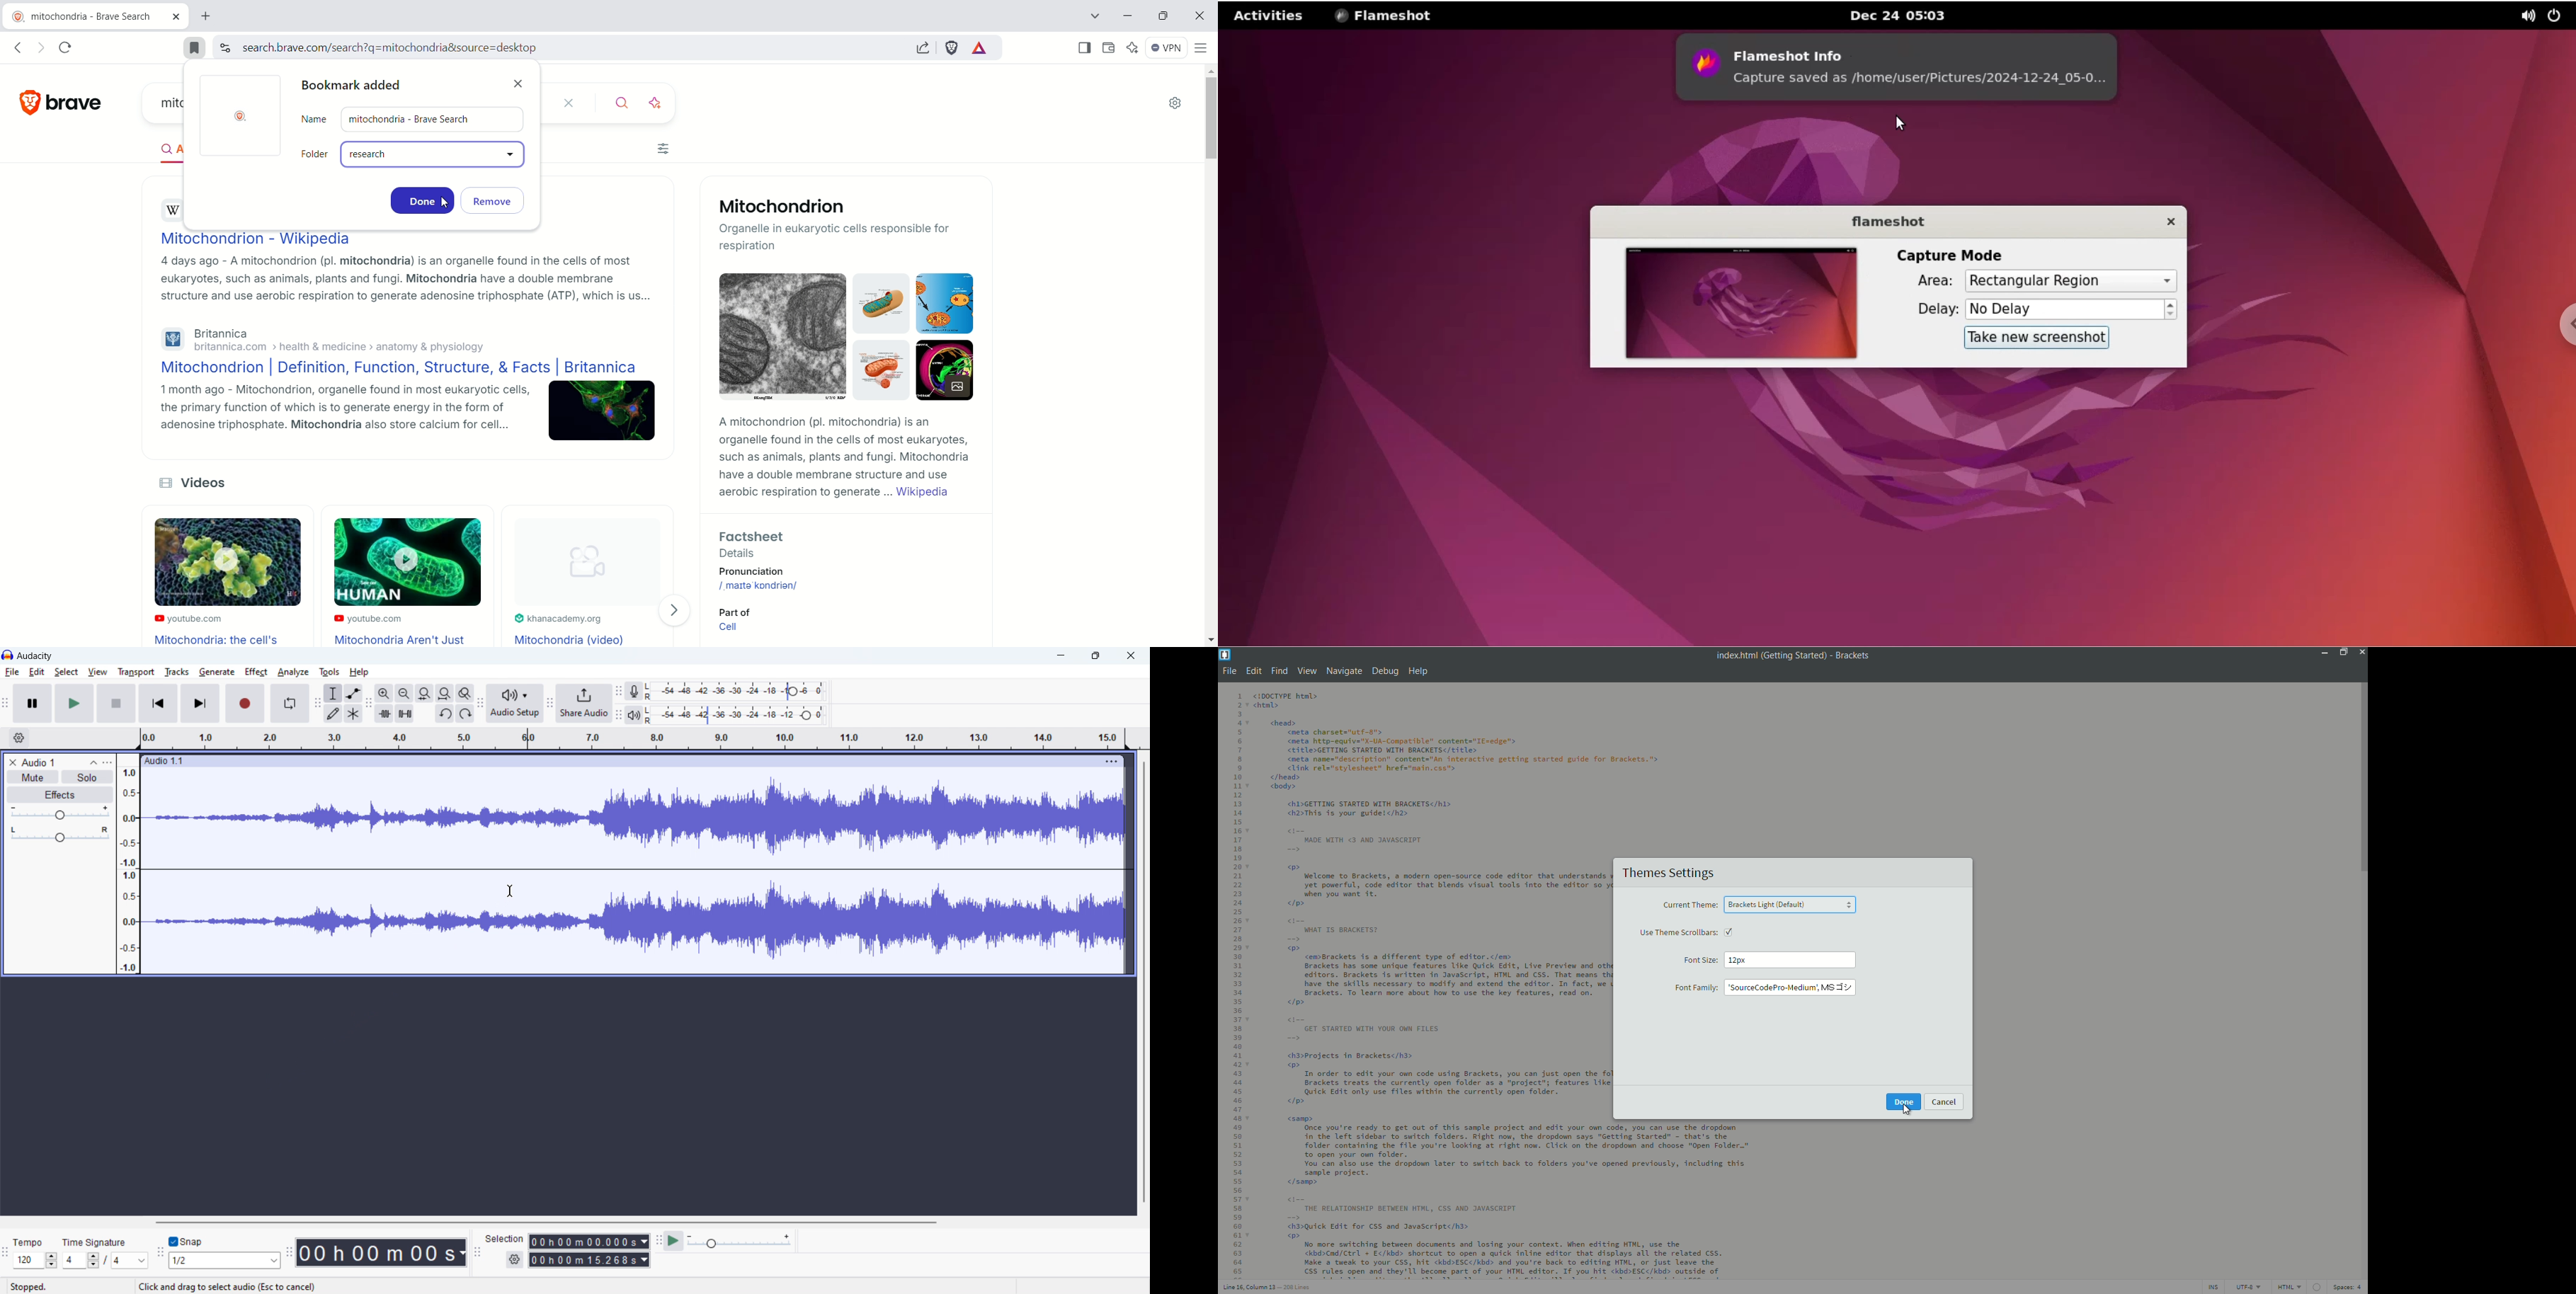  Describe the element at coordinates (619, 716) in the screenshot. I see `playback meter toolbar` at that location.